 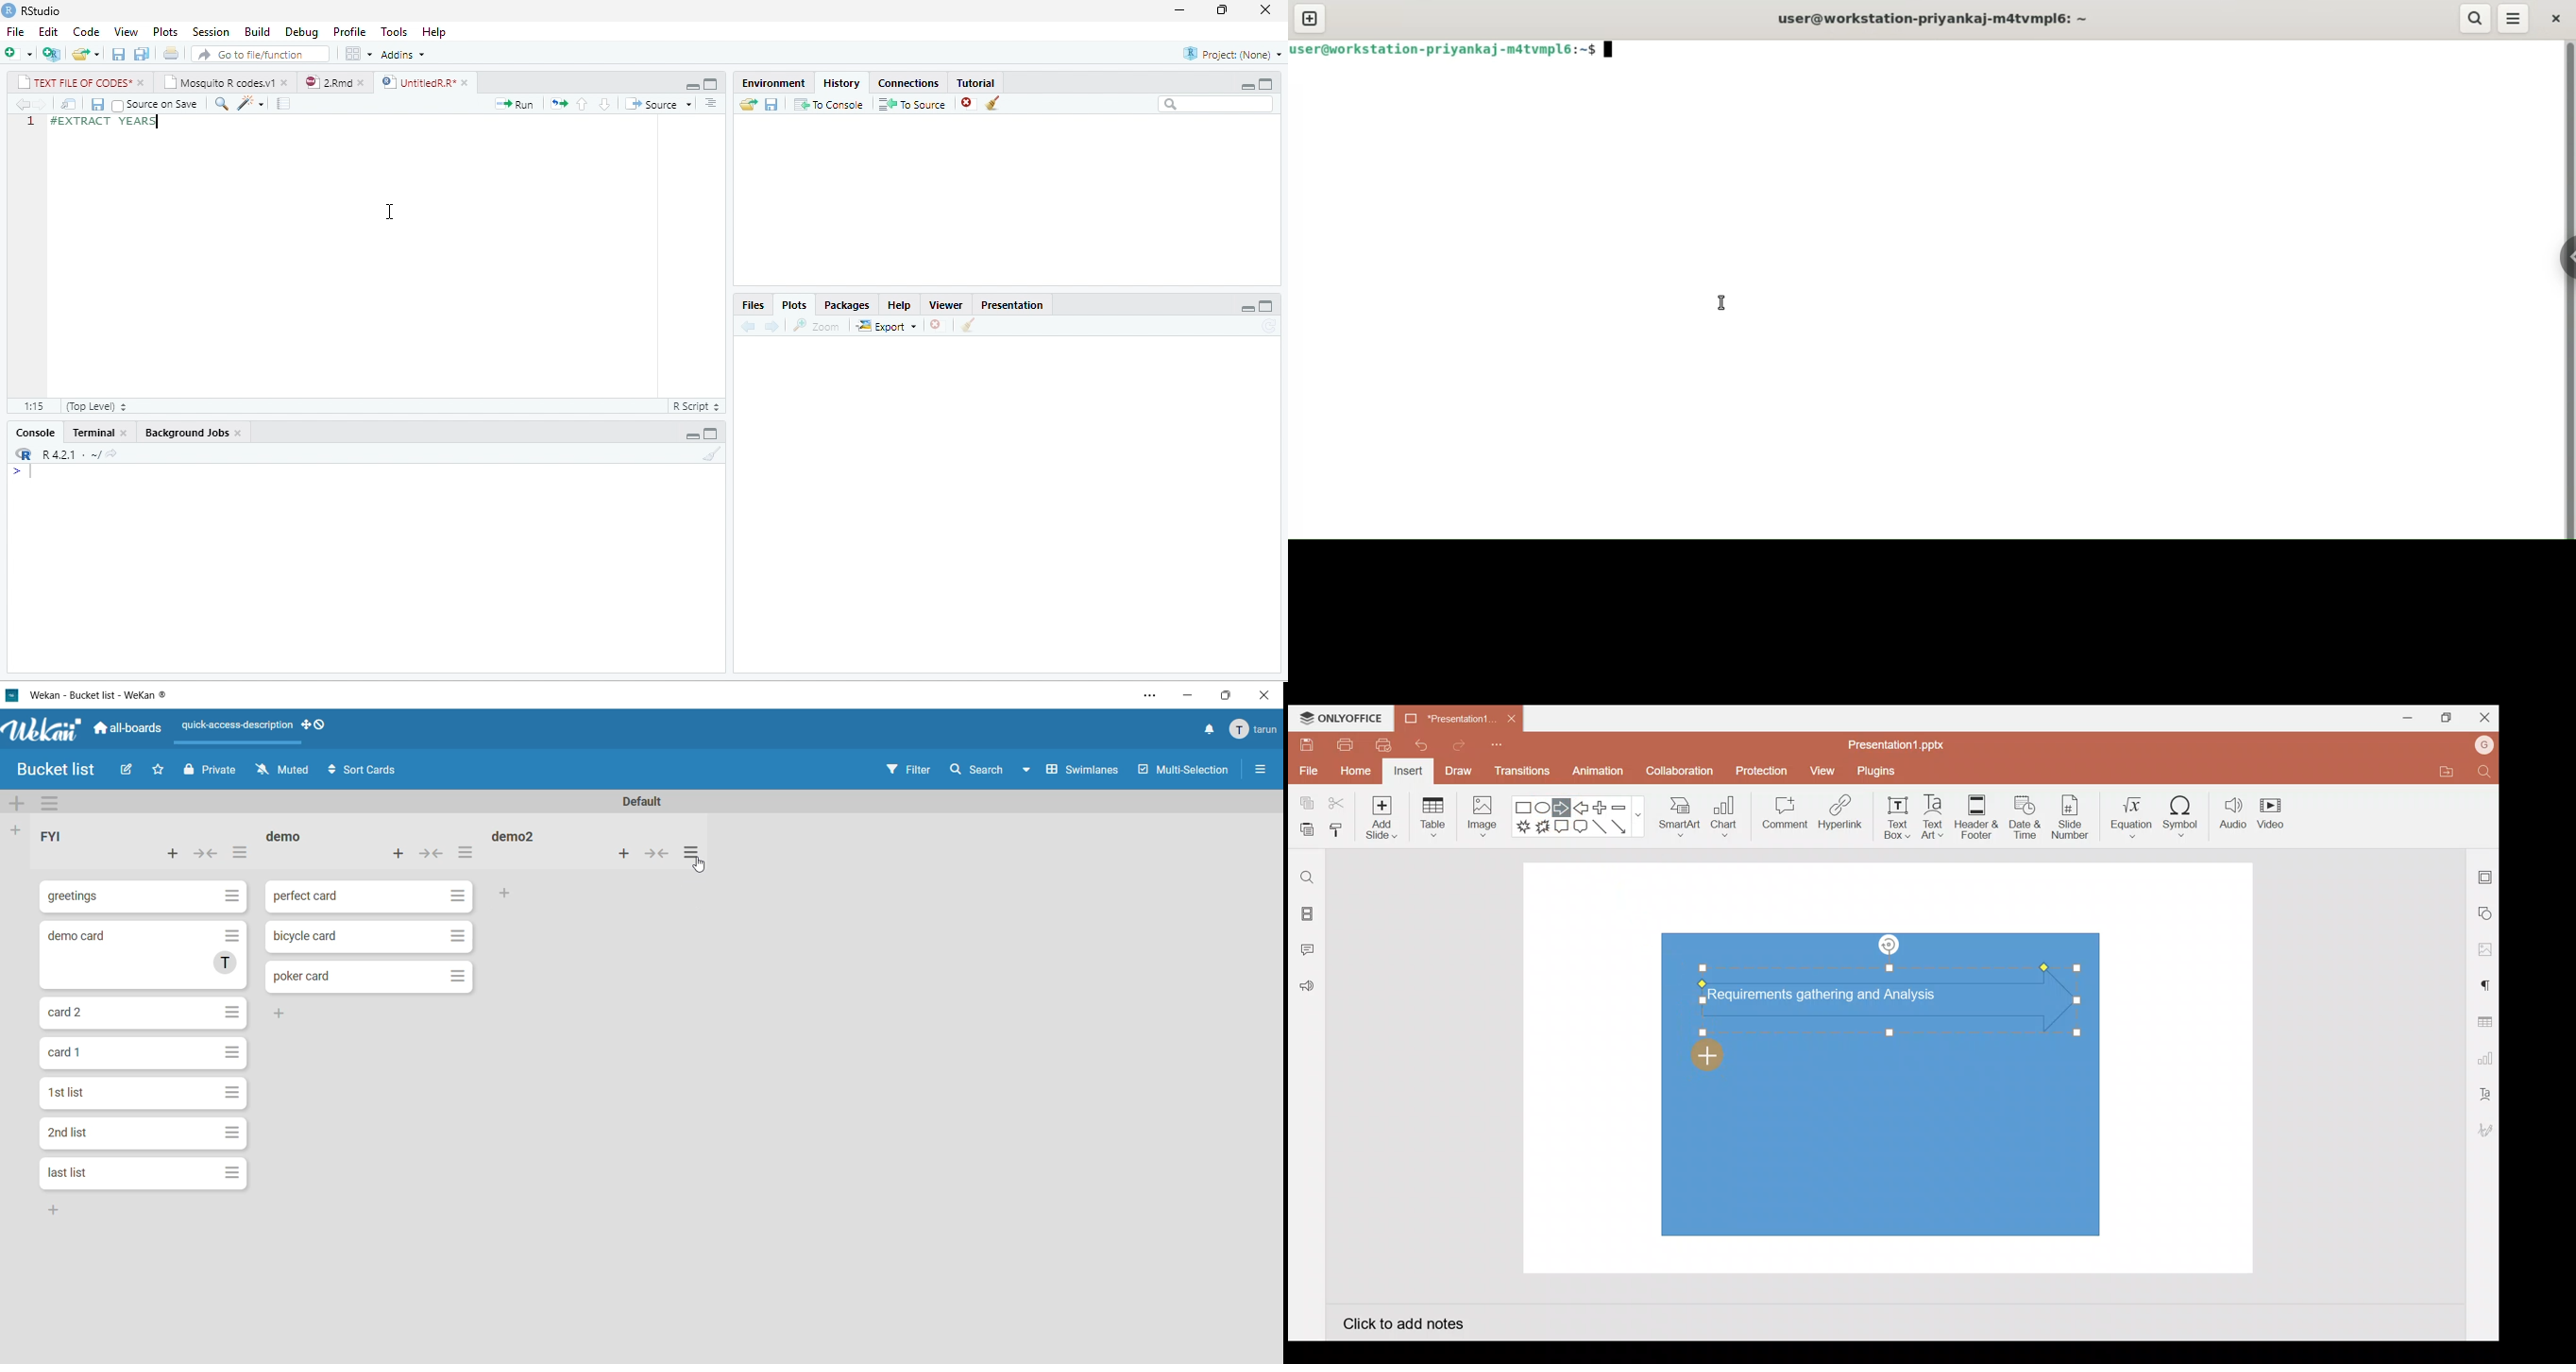 What do you see at coordinates (159, 769) in the screenshot?
I see `Favorite ` at bounding box center [159, 769].